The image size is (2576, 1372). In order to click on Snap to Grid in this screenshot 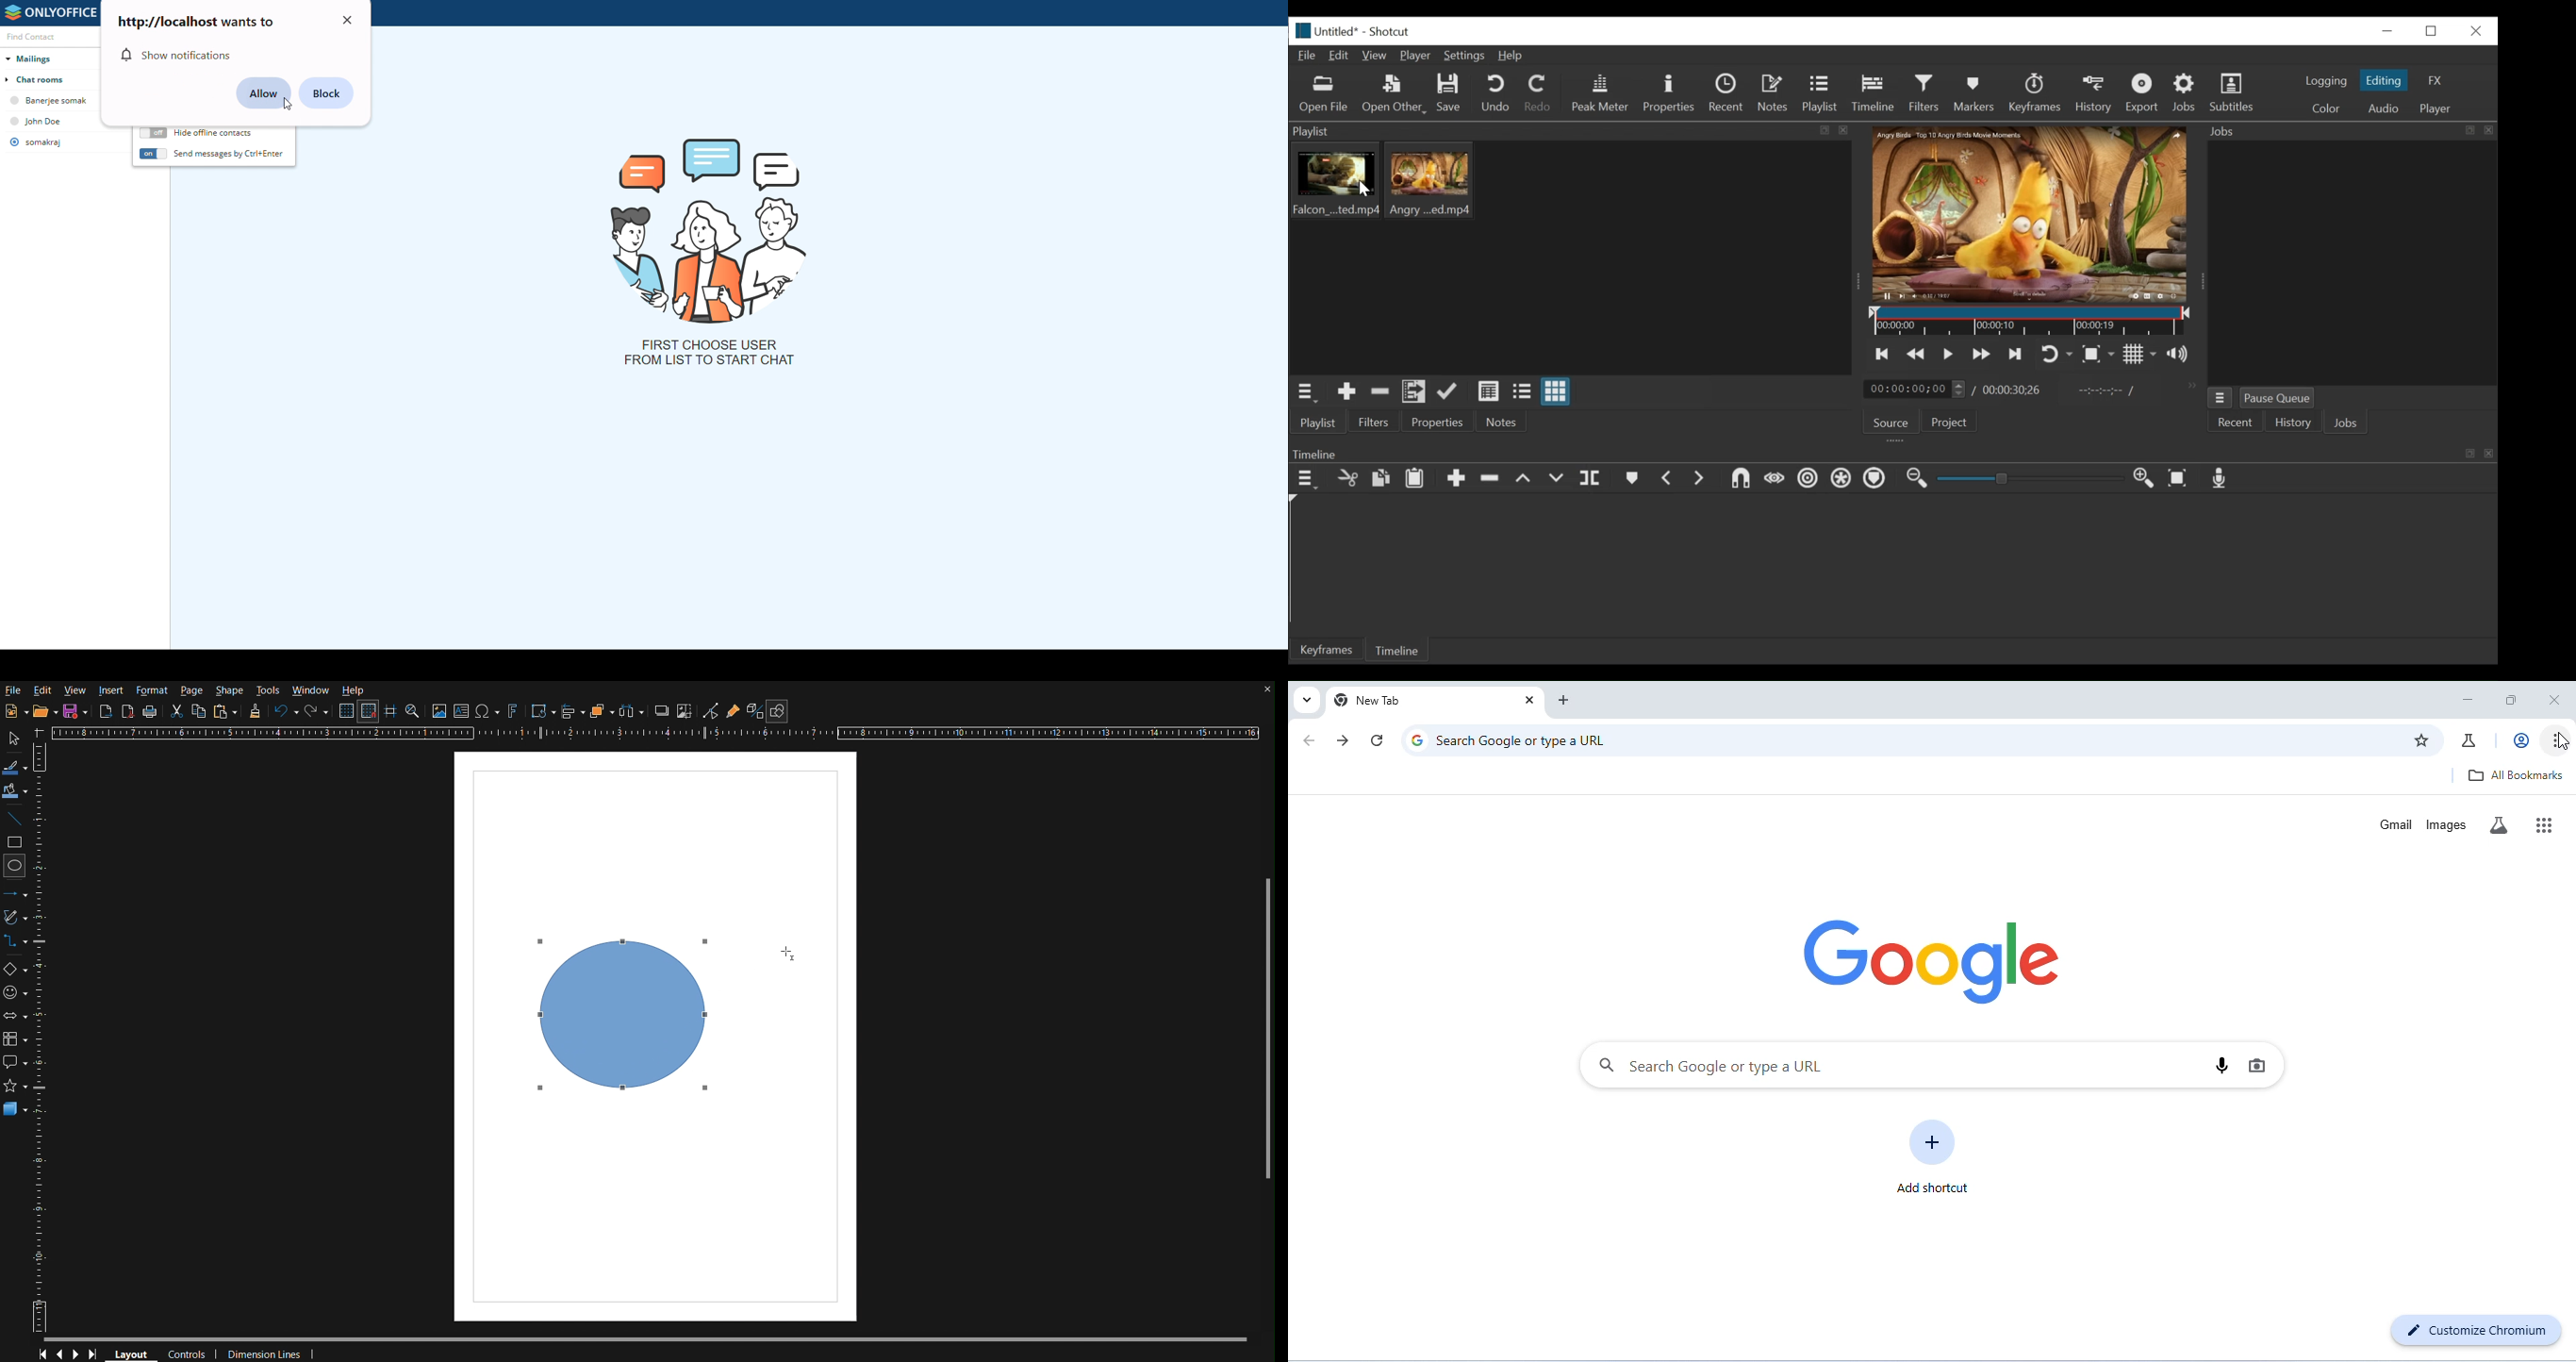, I will do `click(370, 712)`.